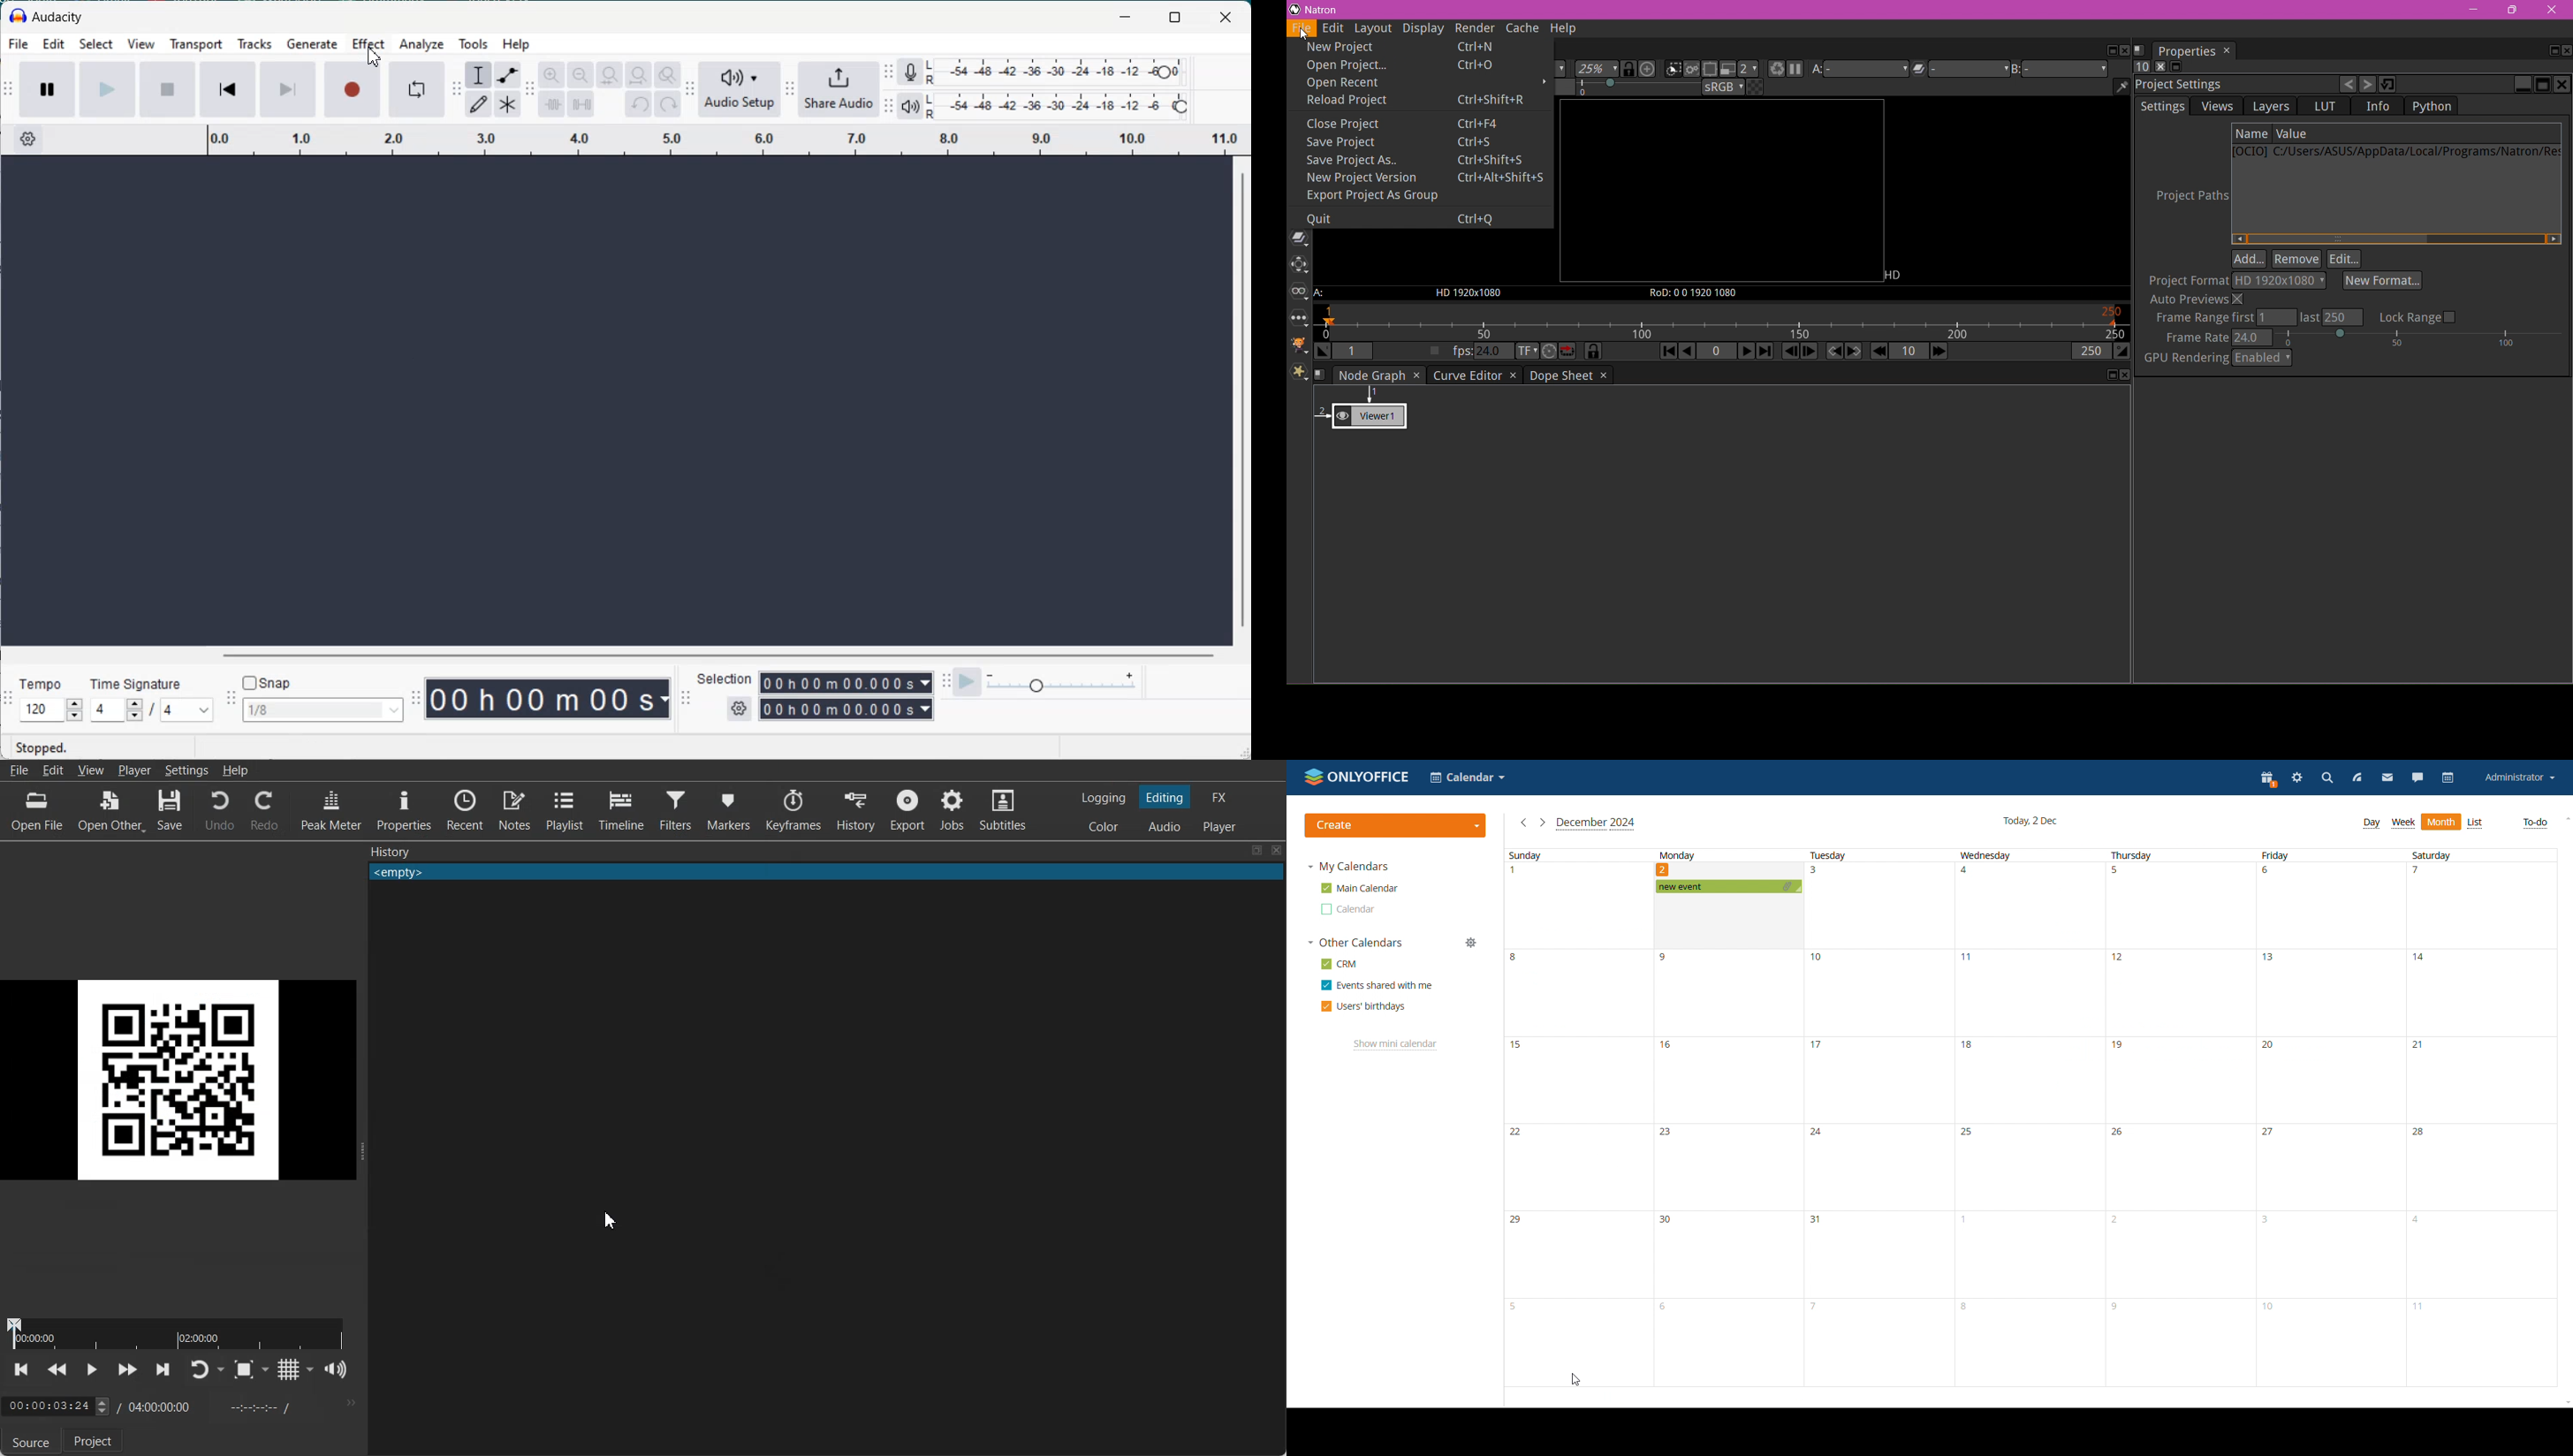 This screenshot has width=2576, height=1456. What do you see at coordinates (1218, 796) in the screenshot?
I see `Switching to the Effect Layout` at bounding box center [1218, 796].